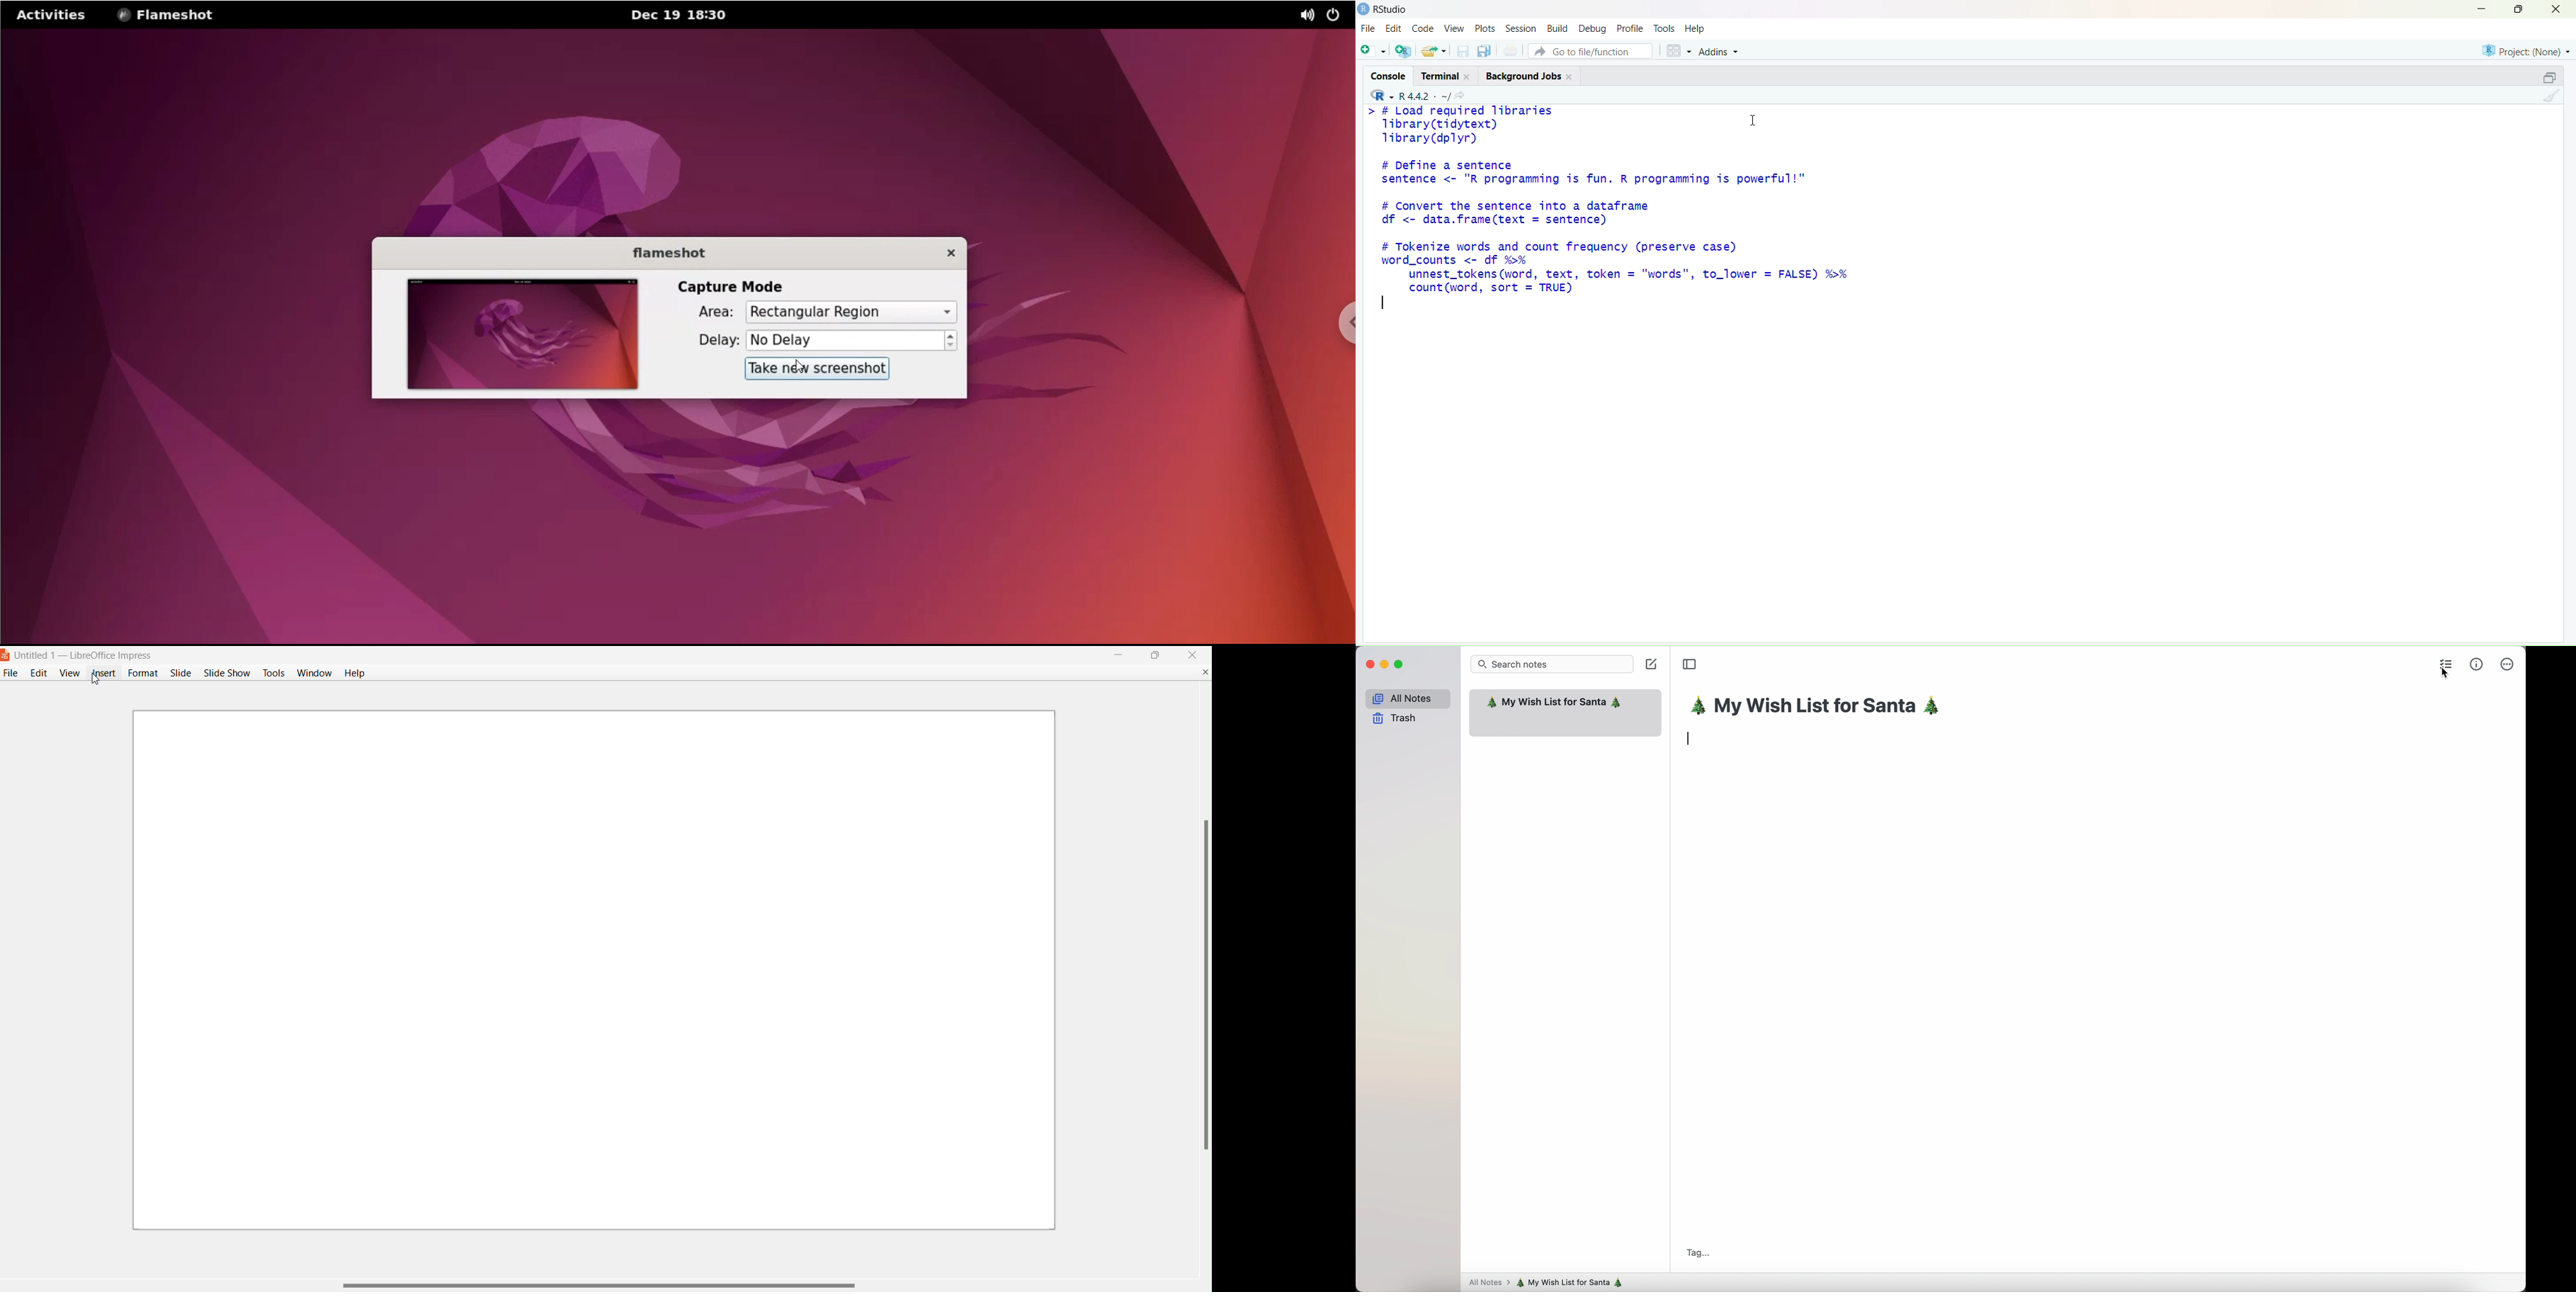 The height and width of the screenshot is (1316, 2576). Describe the element at coordinates (1408, 95) in the screenshot. I see `R 4.4.2` at that location.